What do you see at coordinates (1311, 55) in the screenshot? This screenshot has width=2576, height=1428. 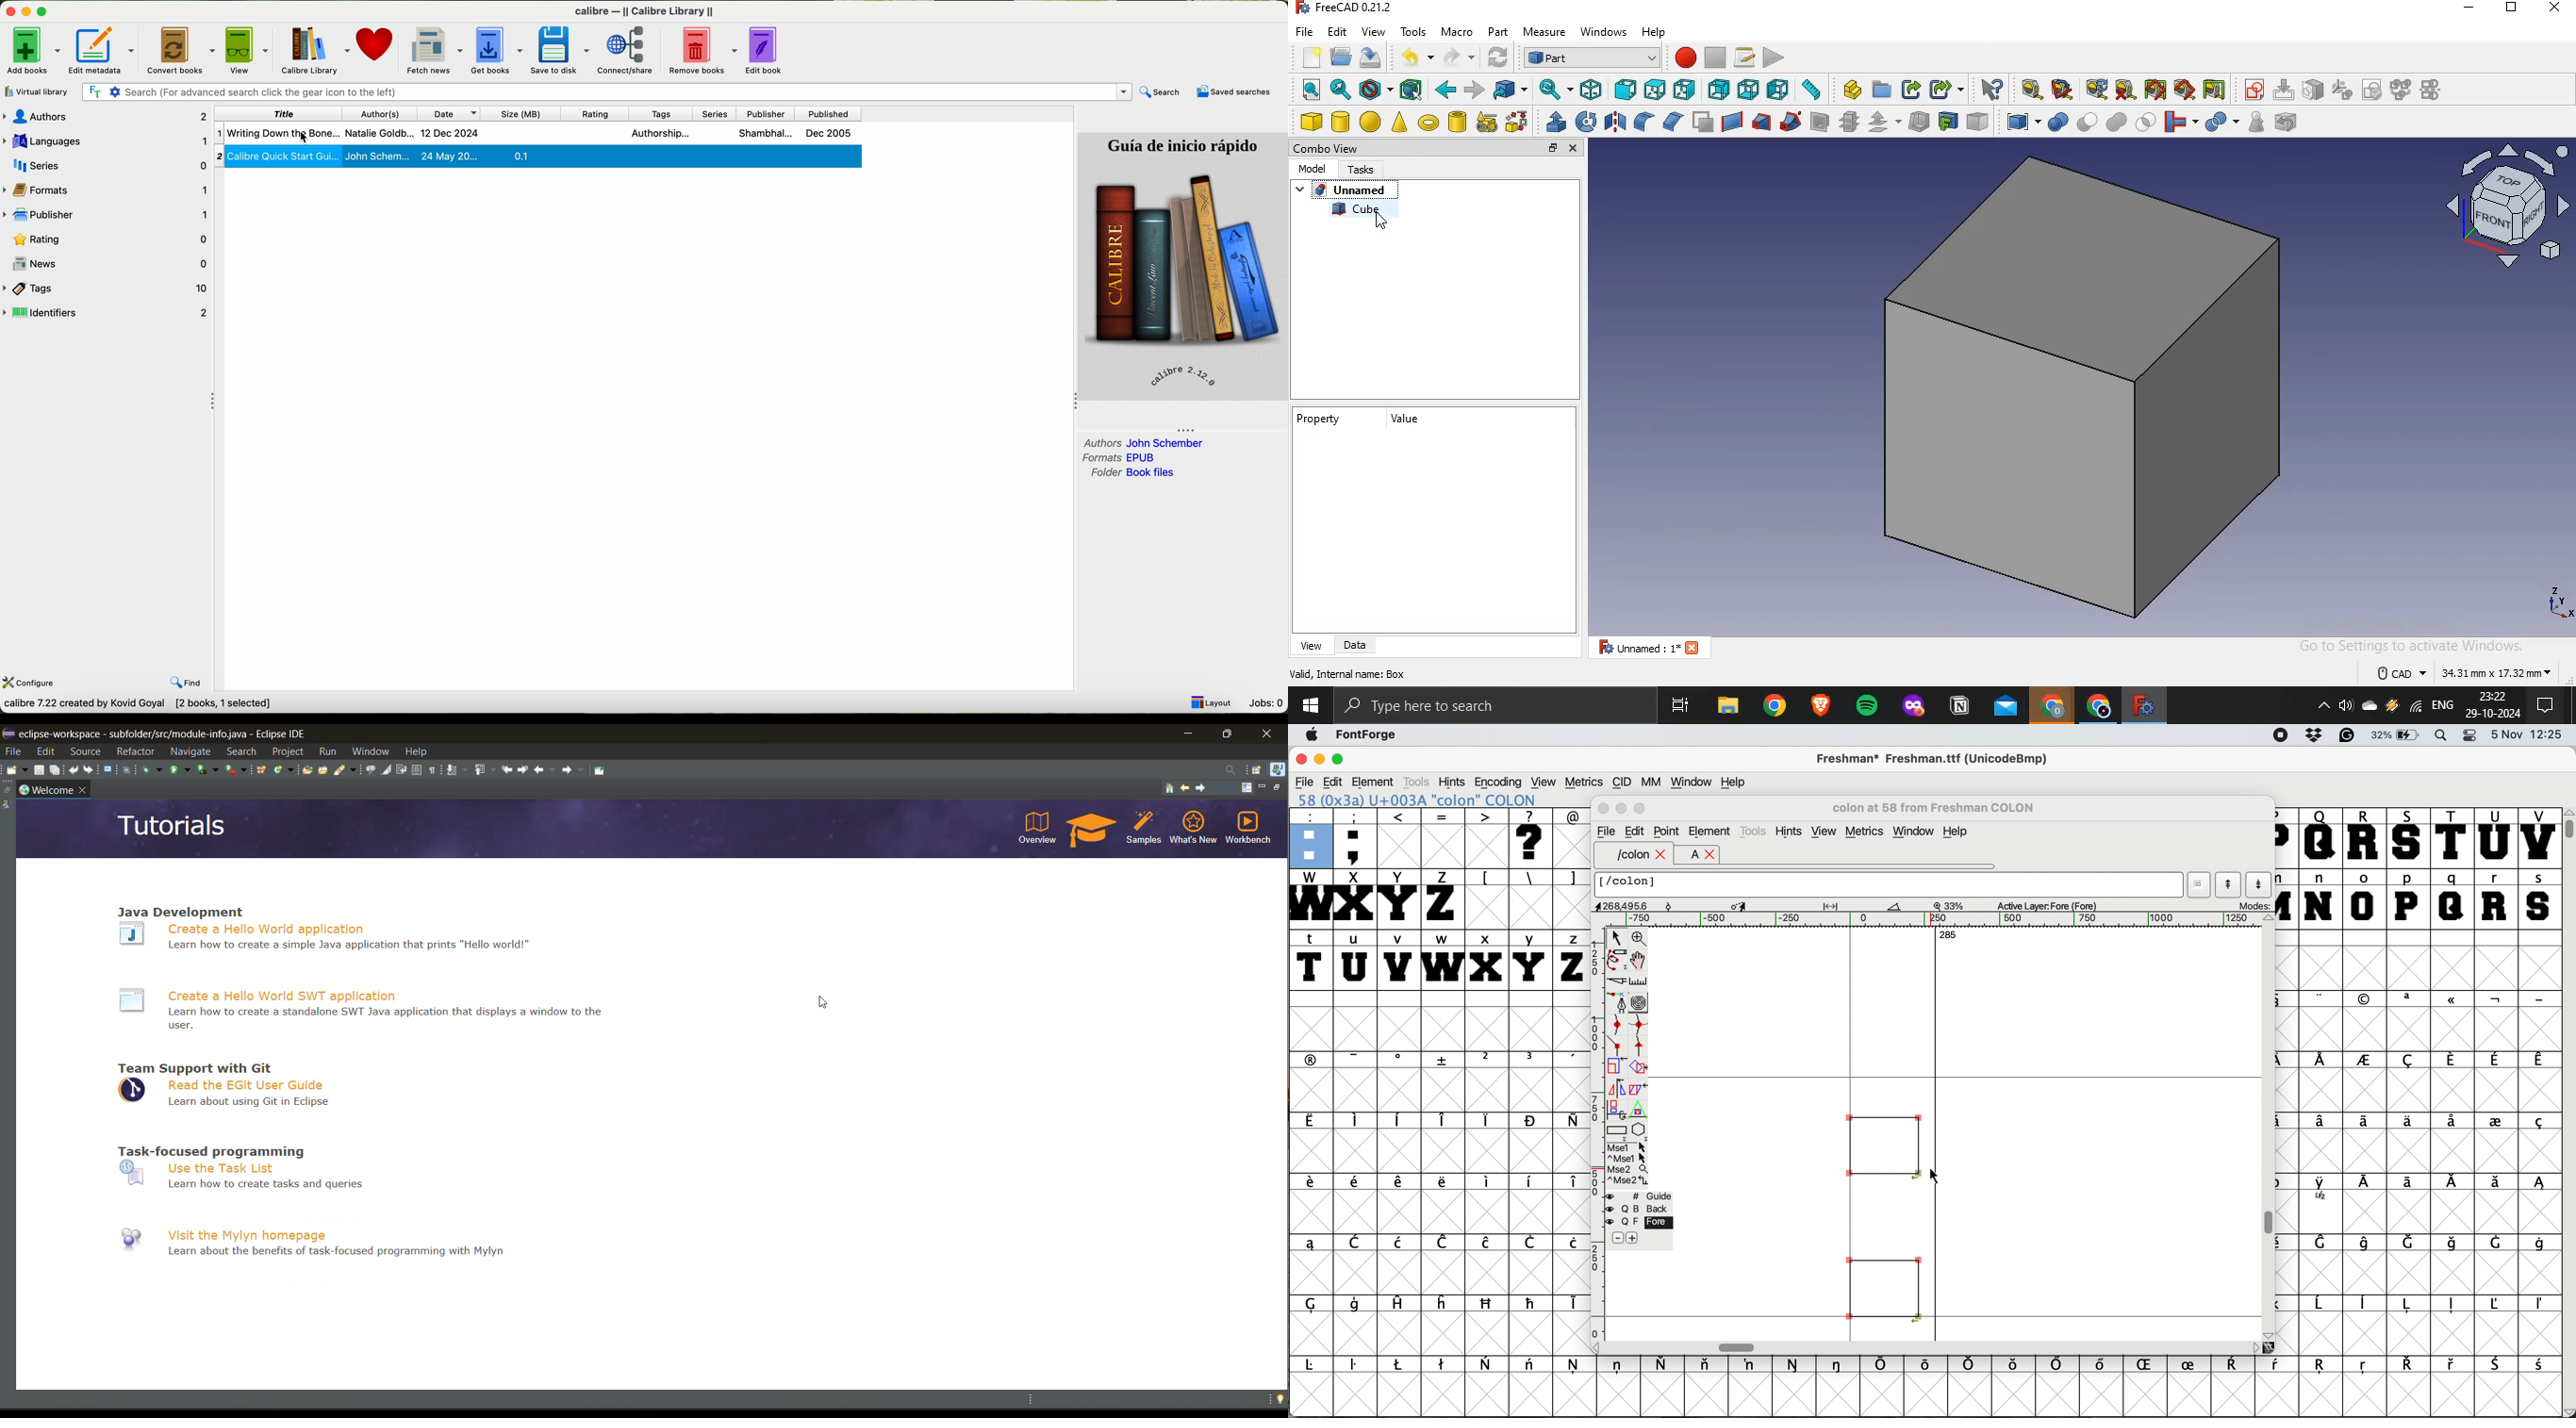 I see `new file` at bounding box center [1311, 55].